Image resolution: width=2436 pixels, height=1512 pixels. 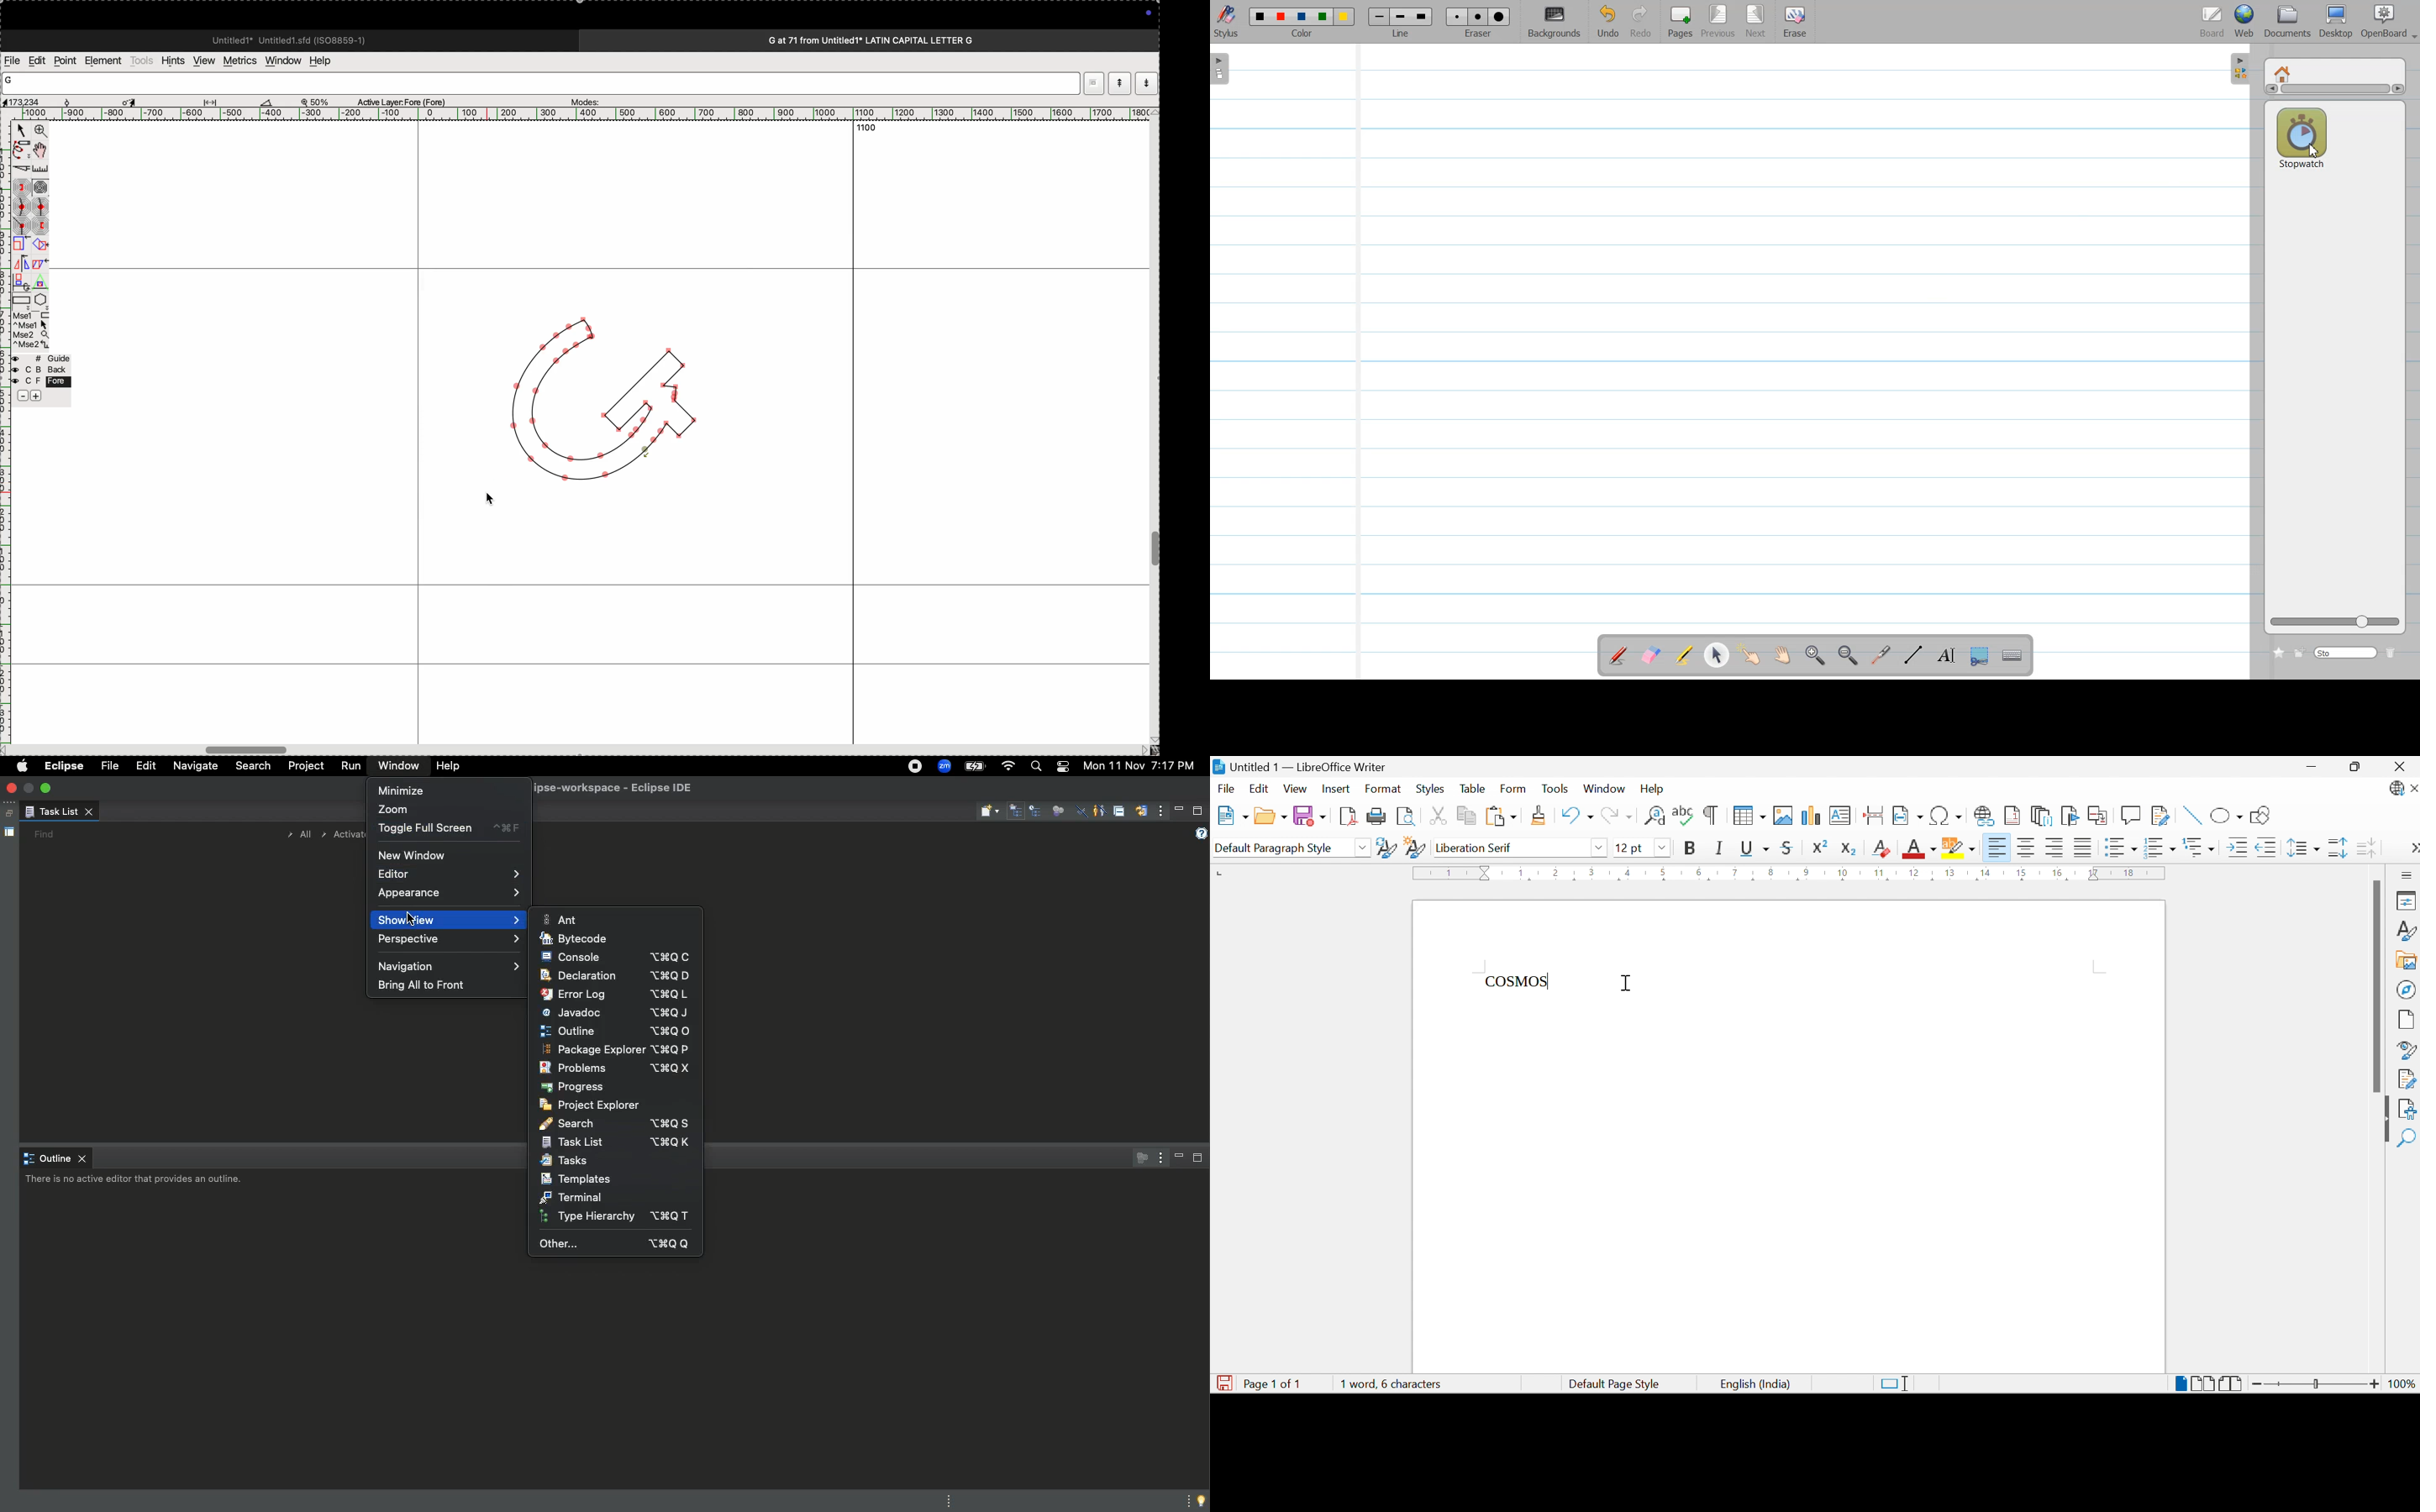 I want to click on glyph "G" rotated 45 degrees, so click(x=595, y=396).